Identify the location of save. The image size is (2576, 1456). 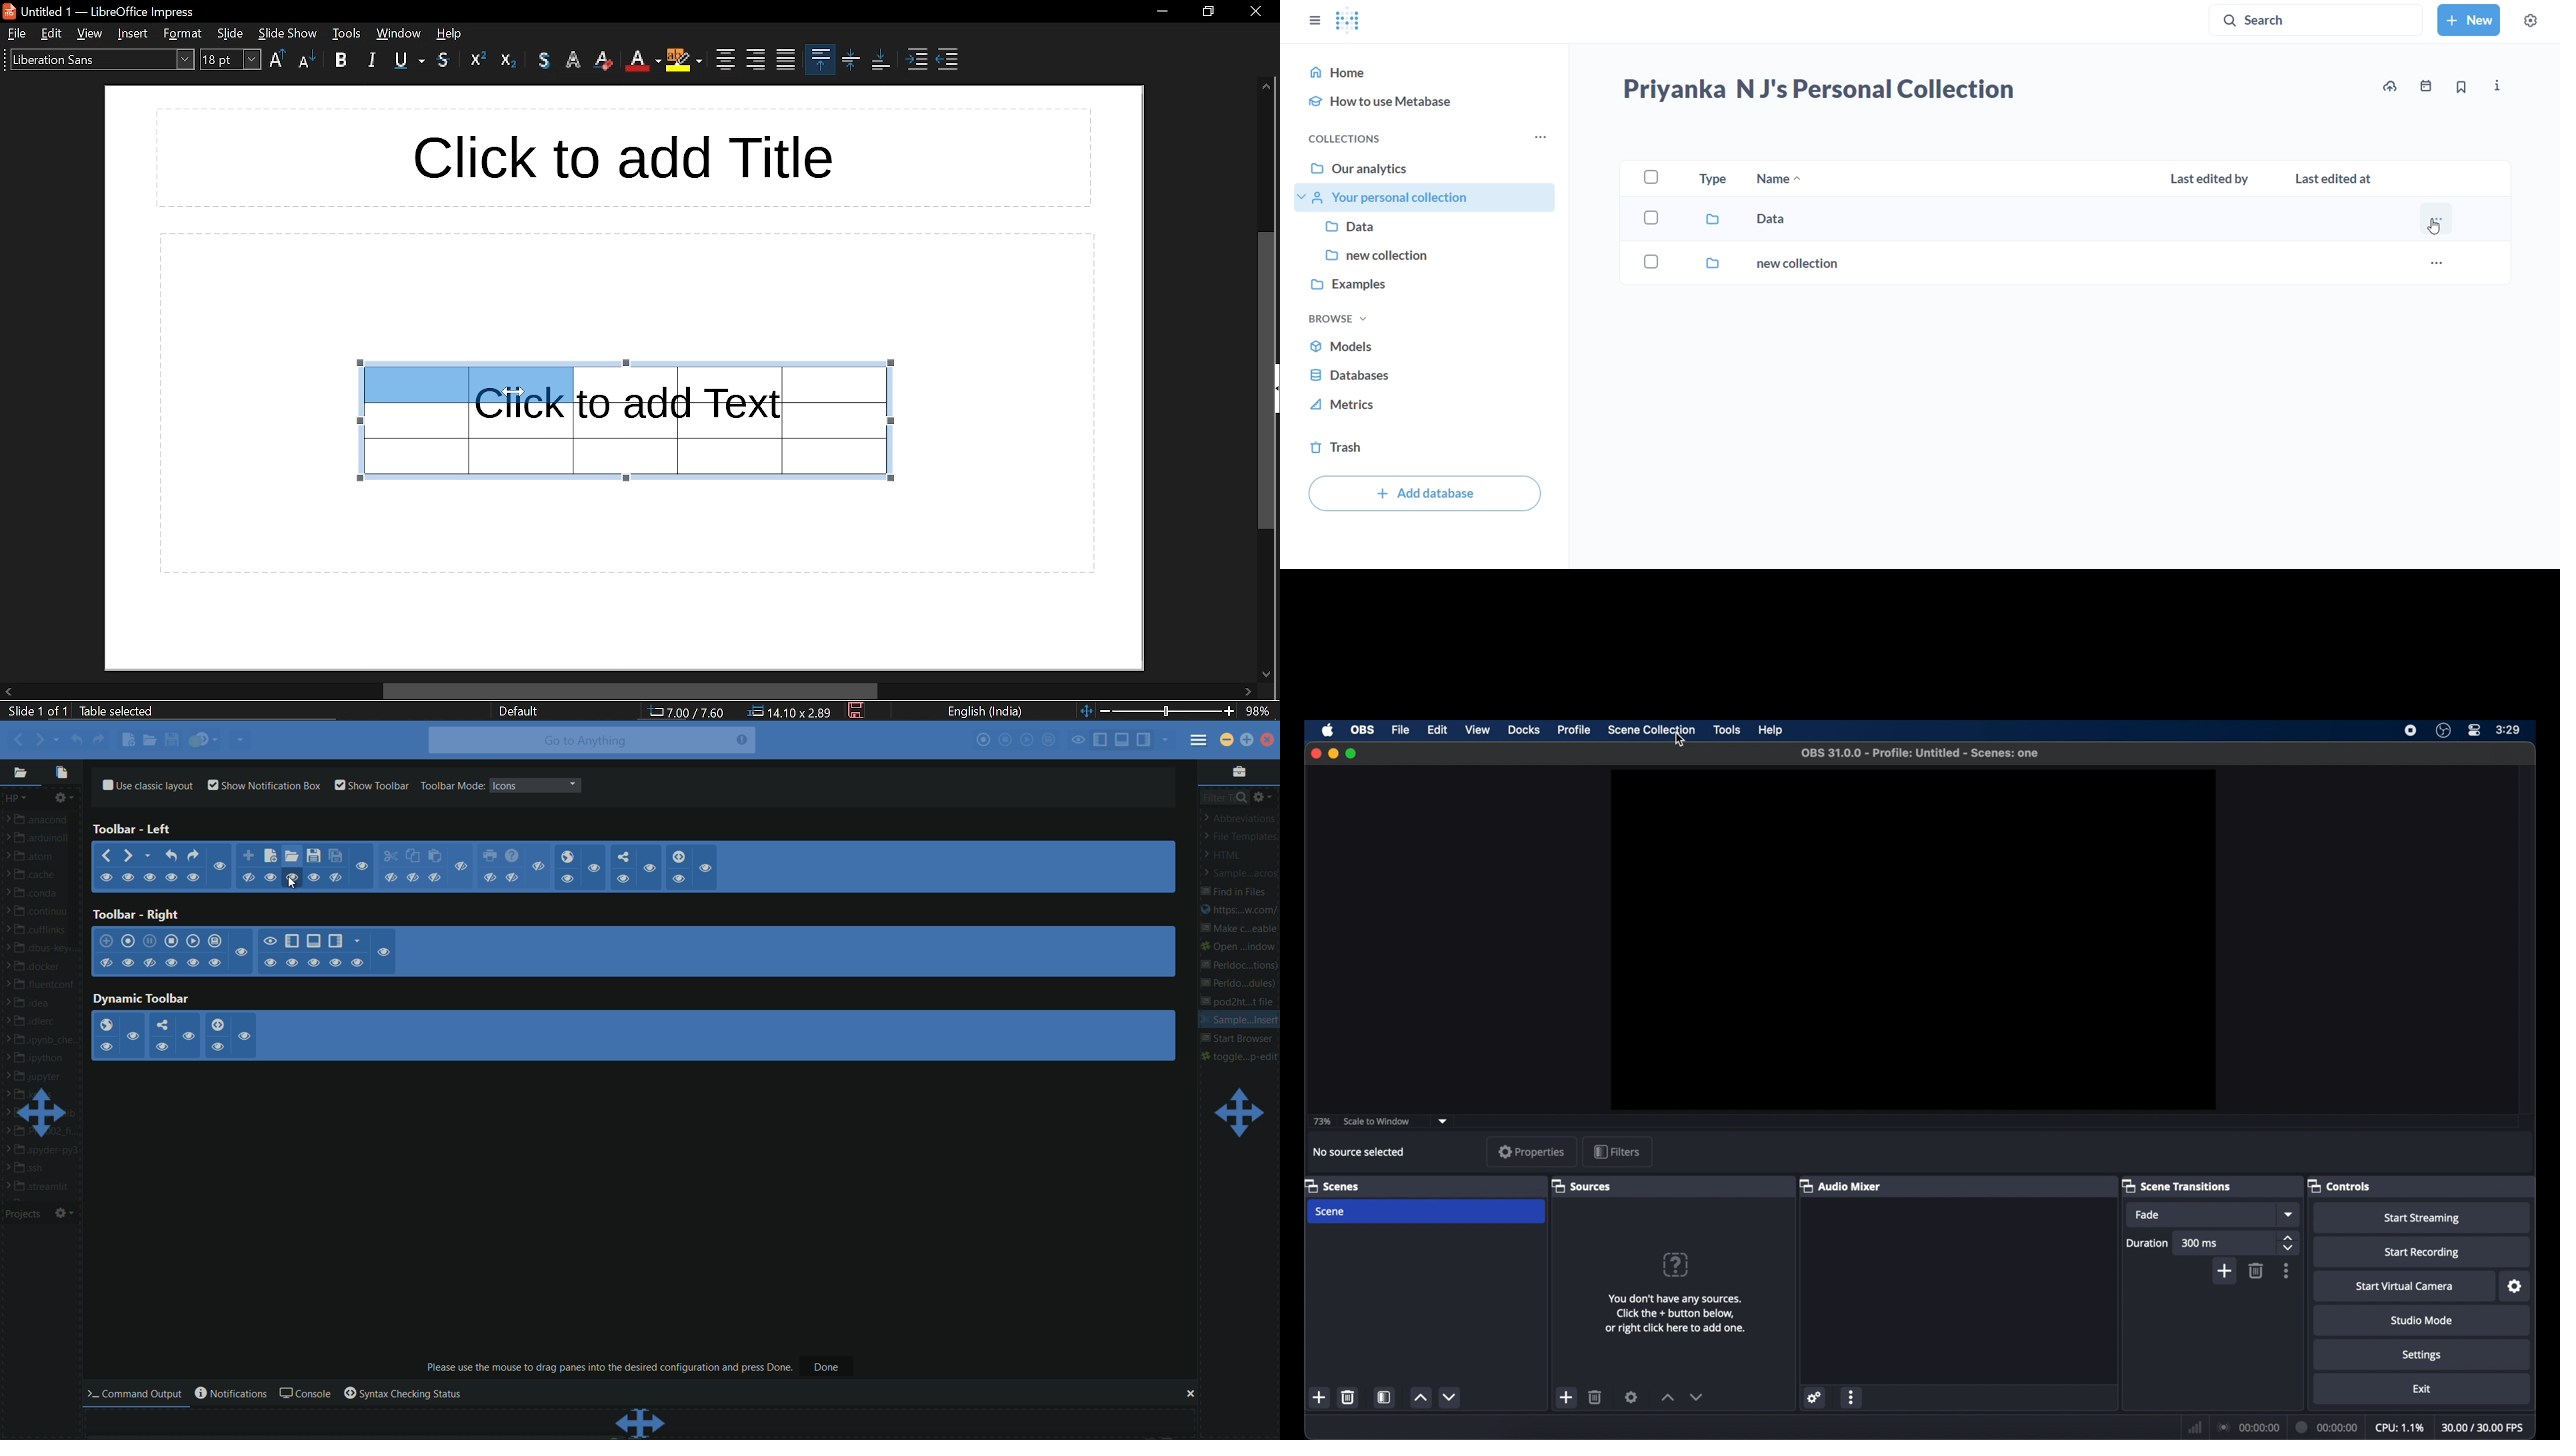
(858, 711).